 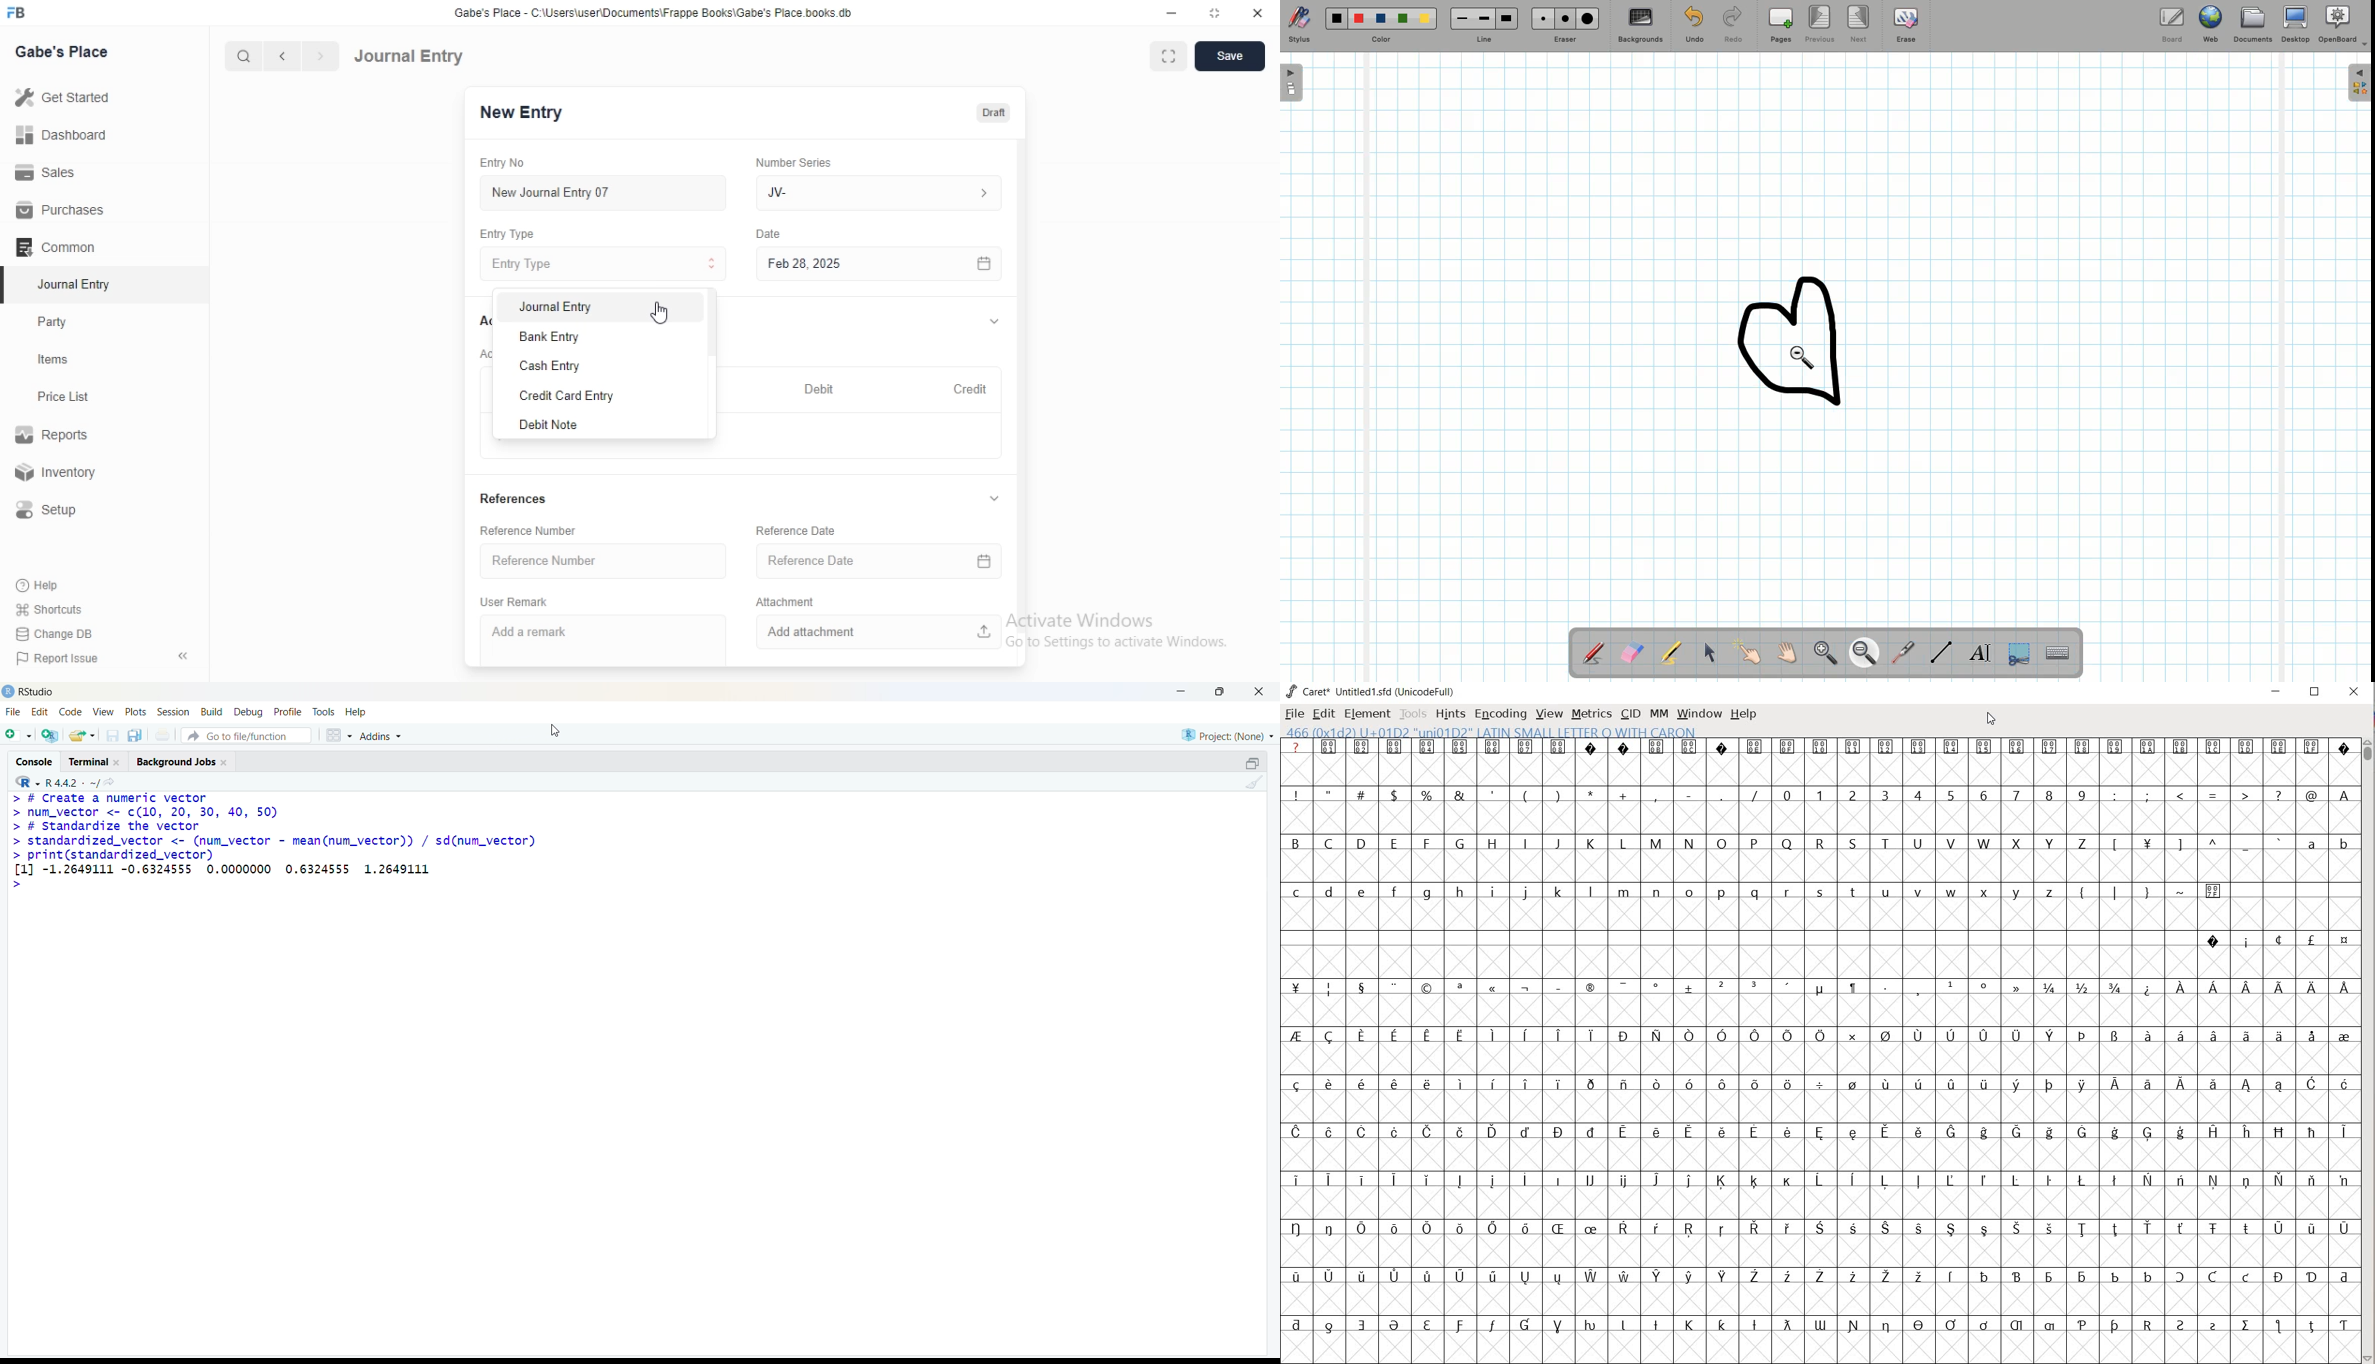 I want to click on v, so click(x=998, y=500).